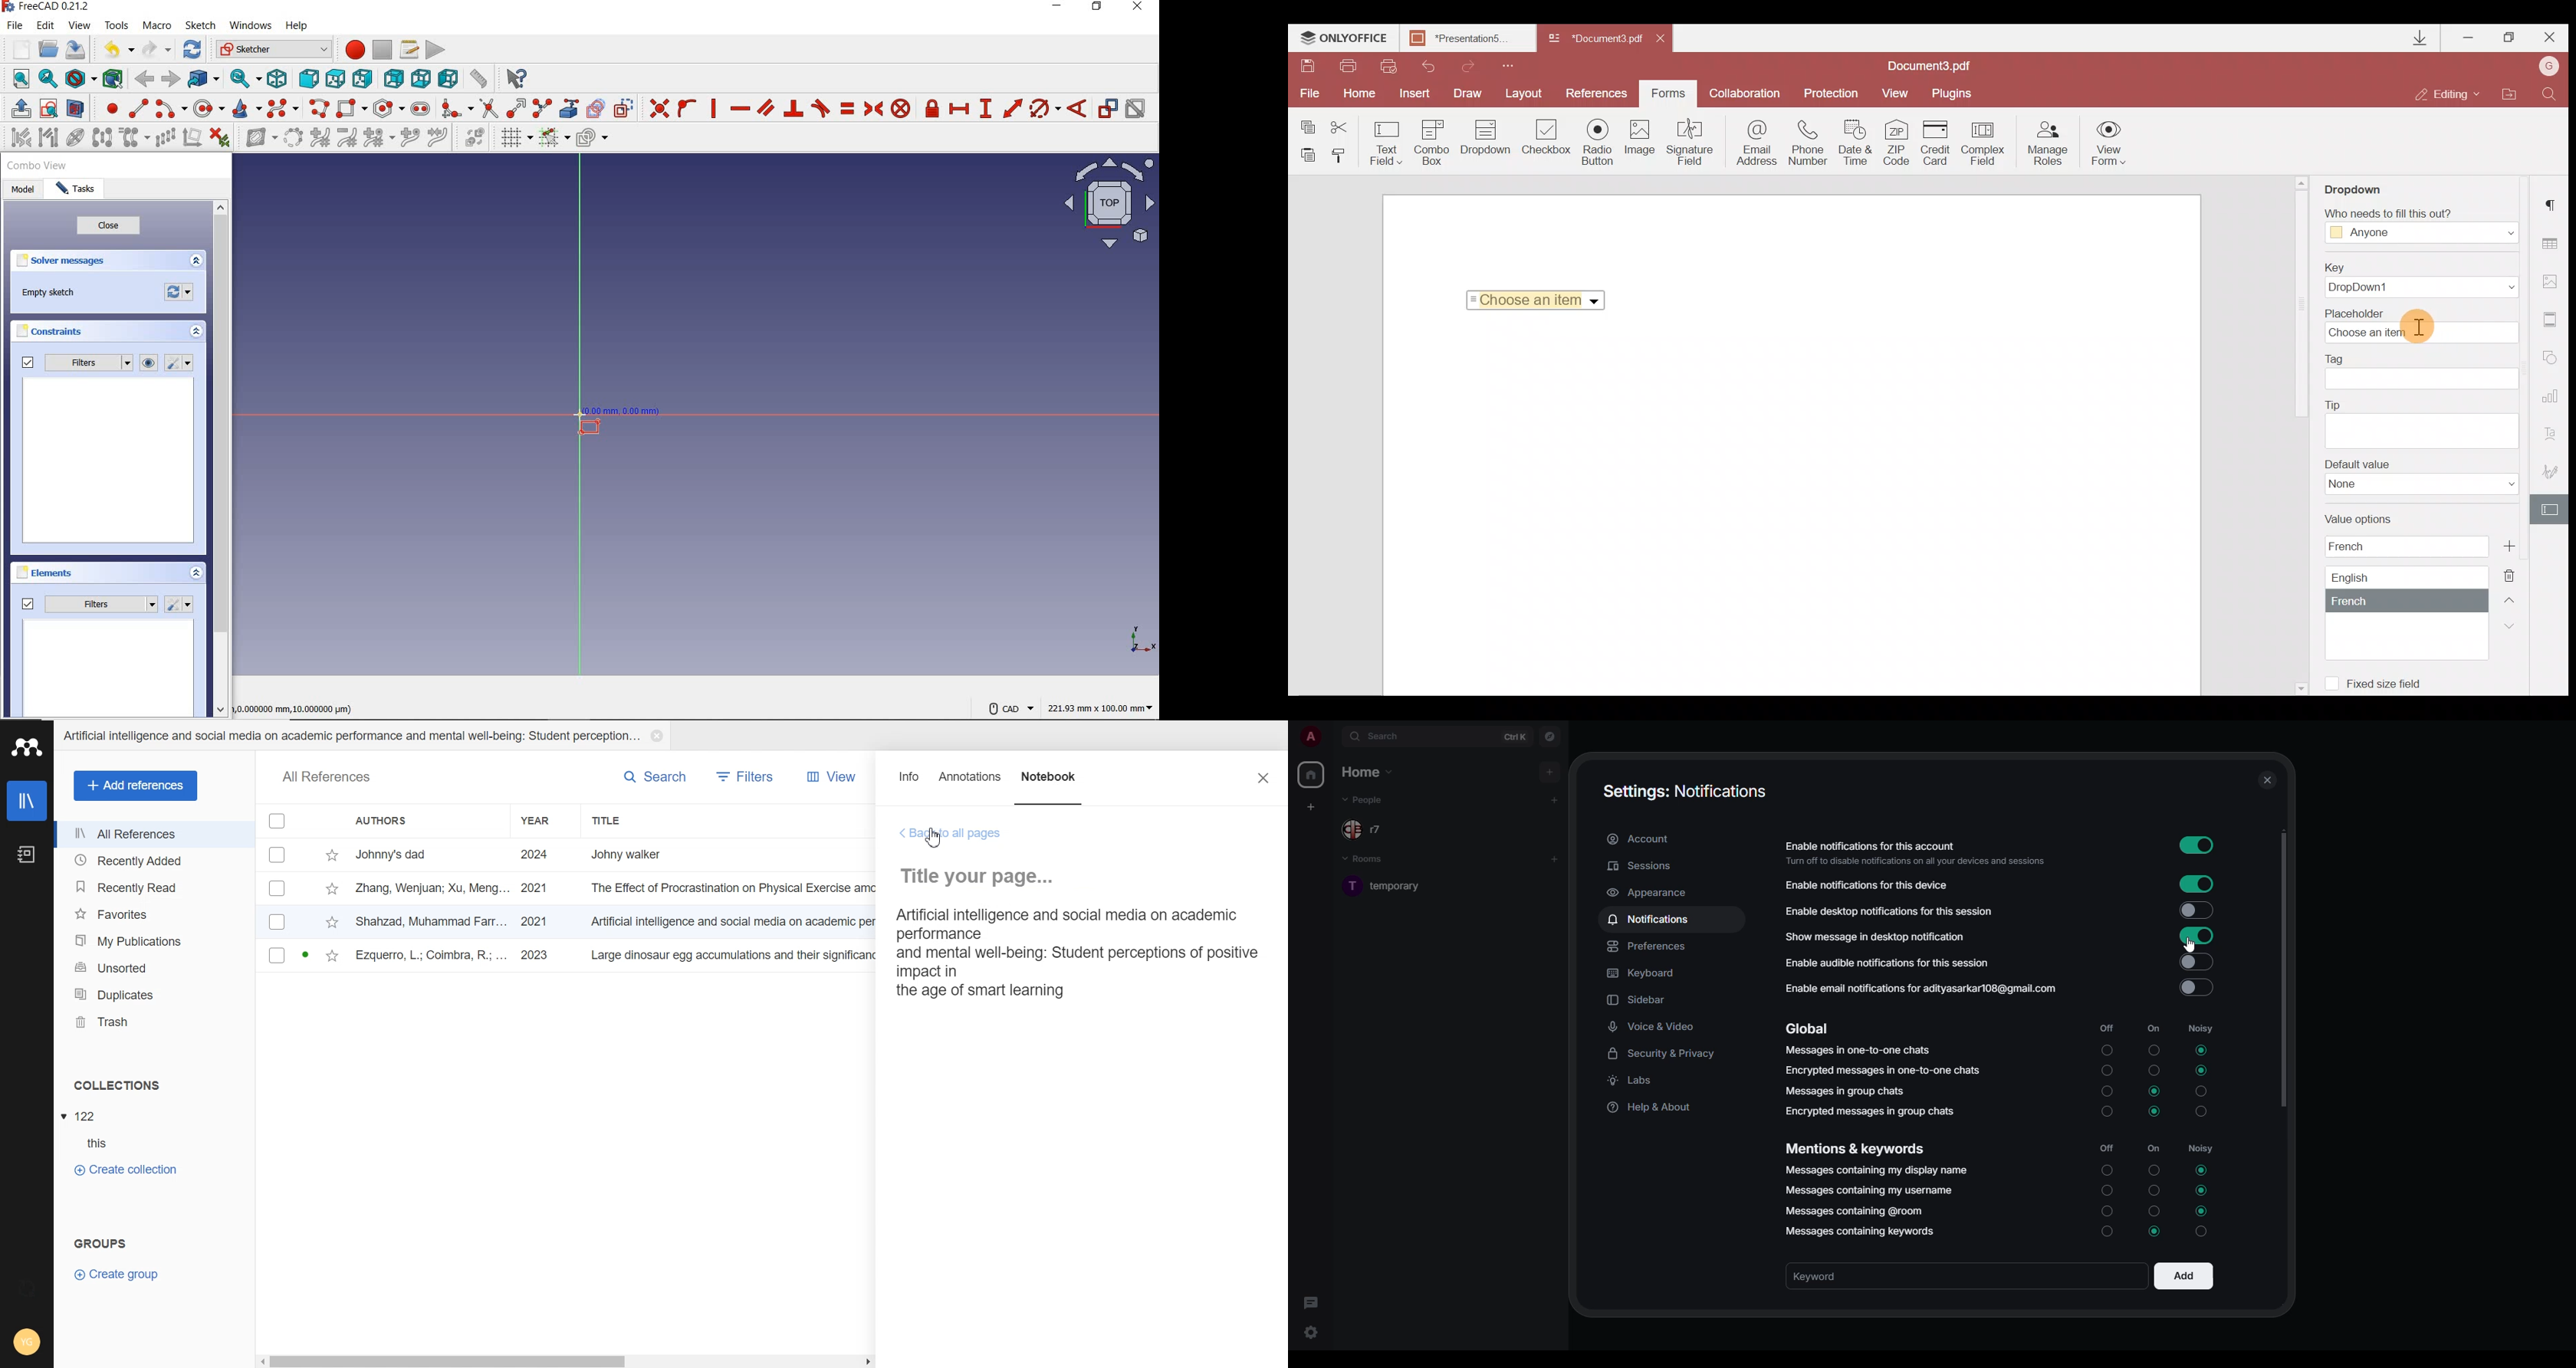  Describe the element at coordinates (1829, 92) in the screenshot. I see `Protection` at that location.